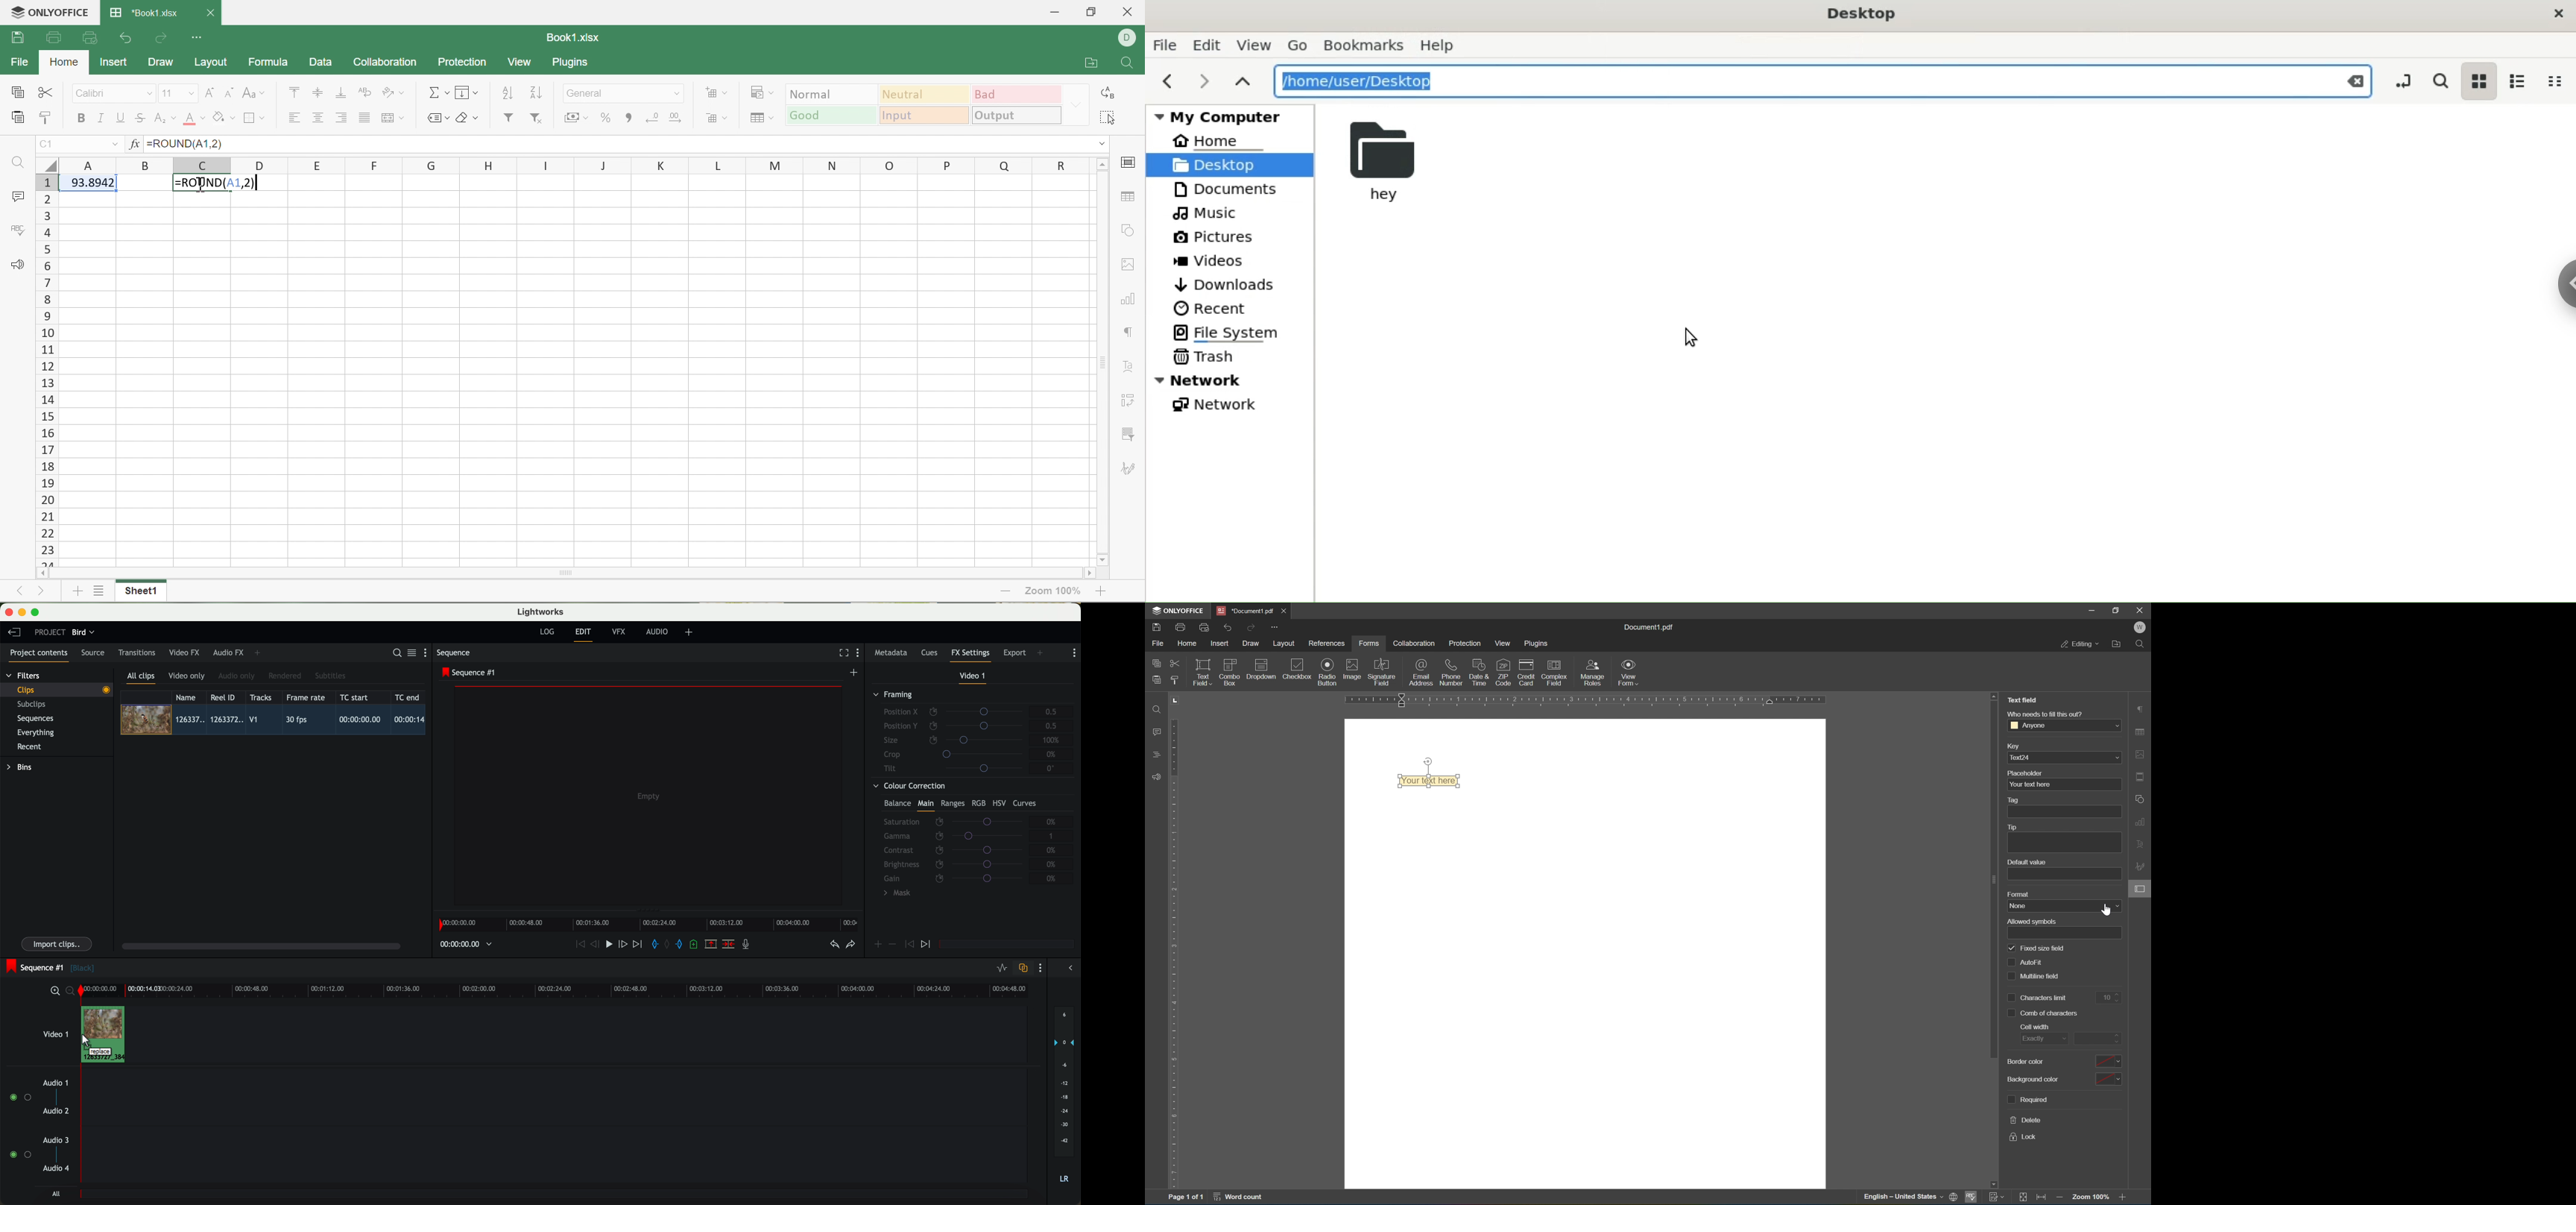  What do you see at coordinates (2061, 1199) in the screenshot?
I see `zoom out` at bounding box center [2061, 1199].